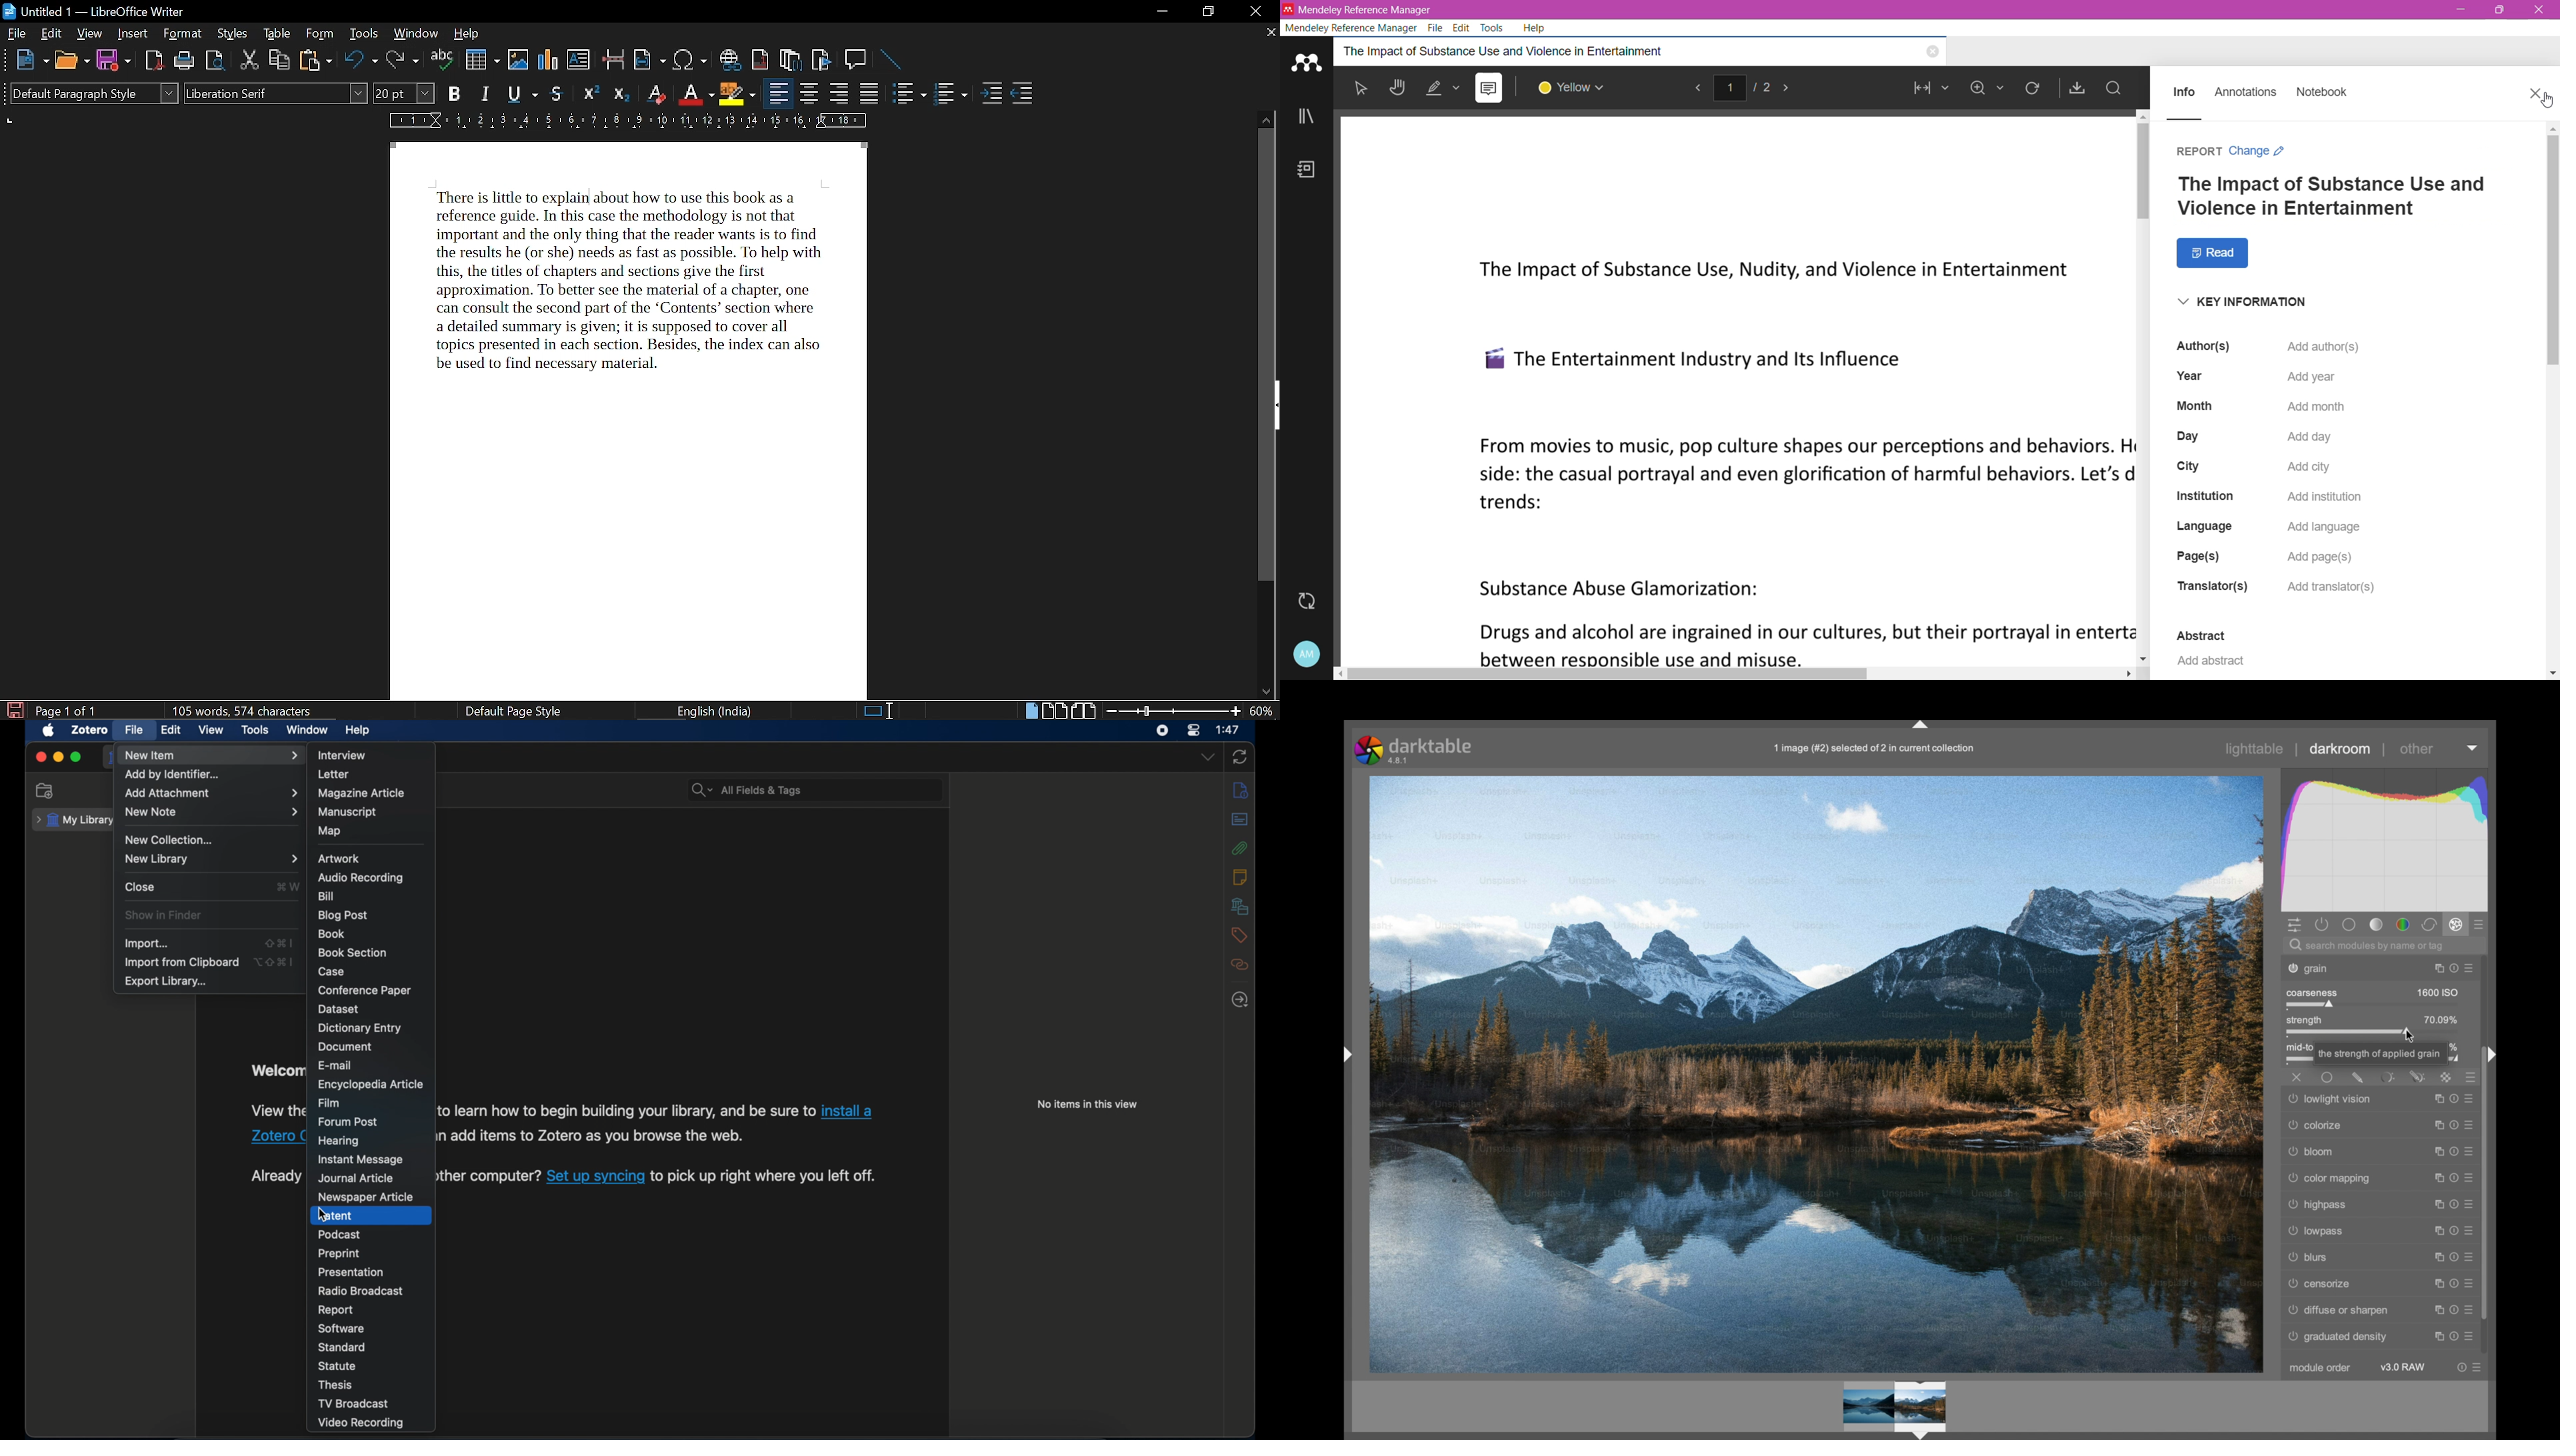 The height and width of the screenshot is (1456, 2576). Describe the element at coordinates (279, 1110) in the screenshot. I see `View the` at that location.